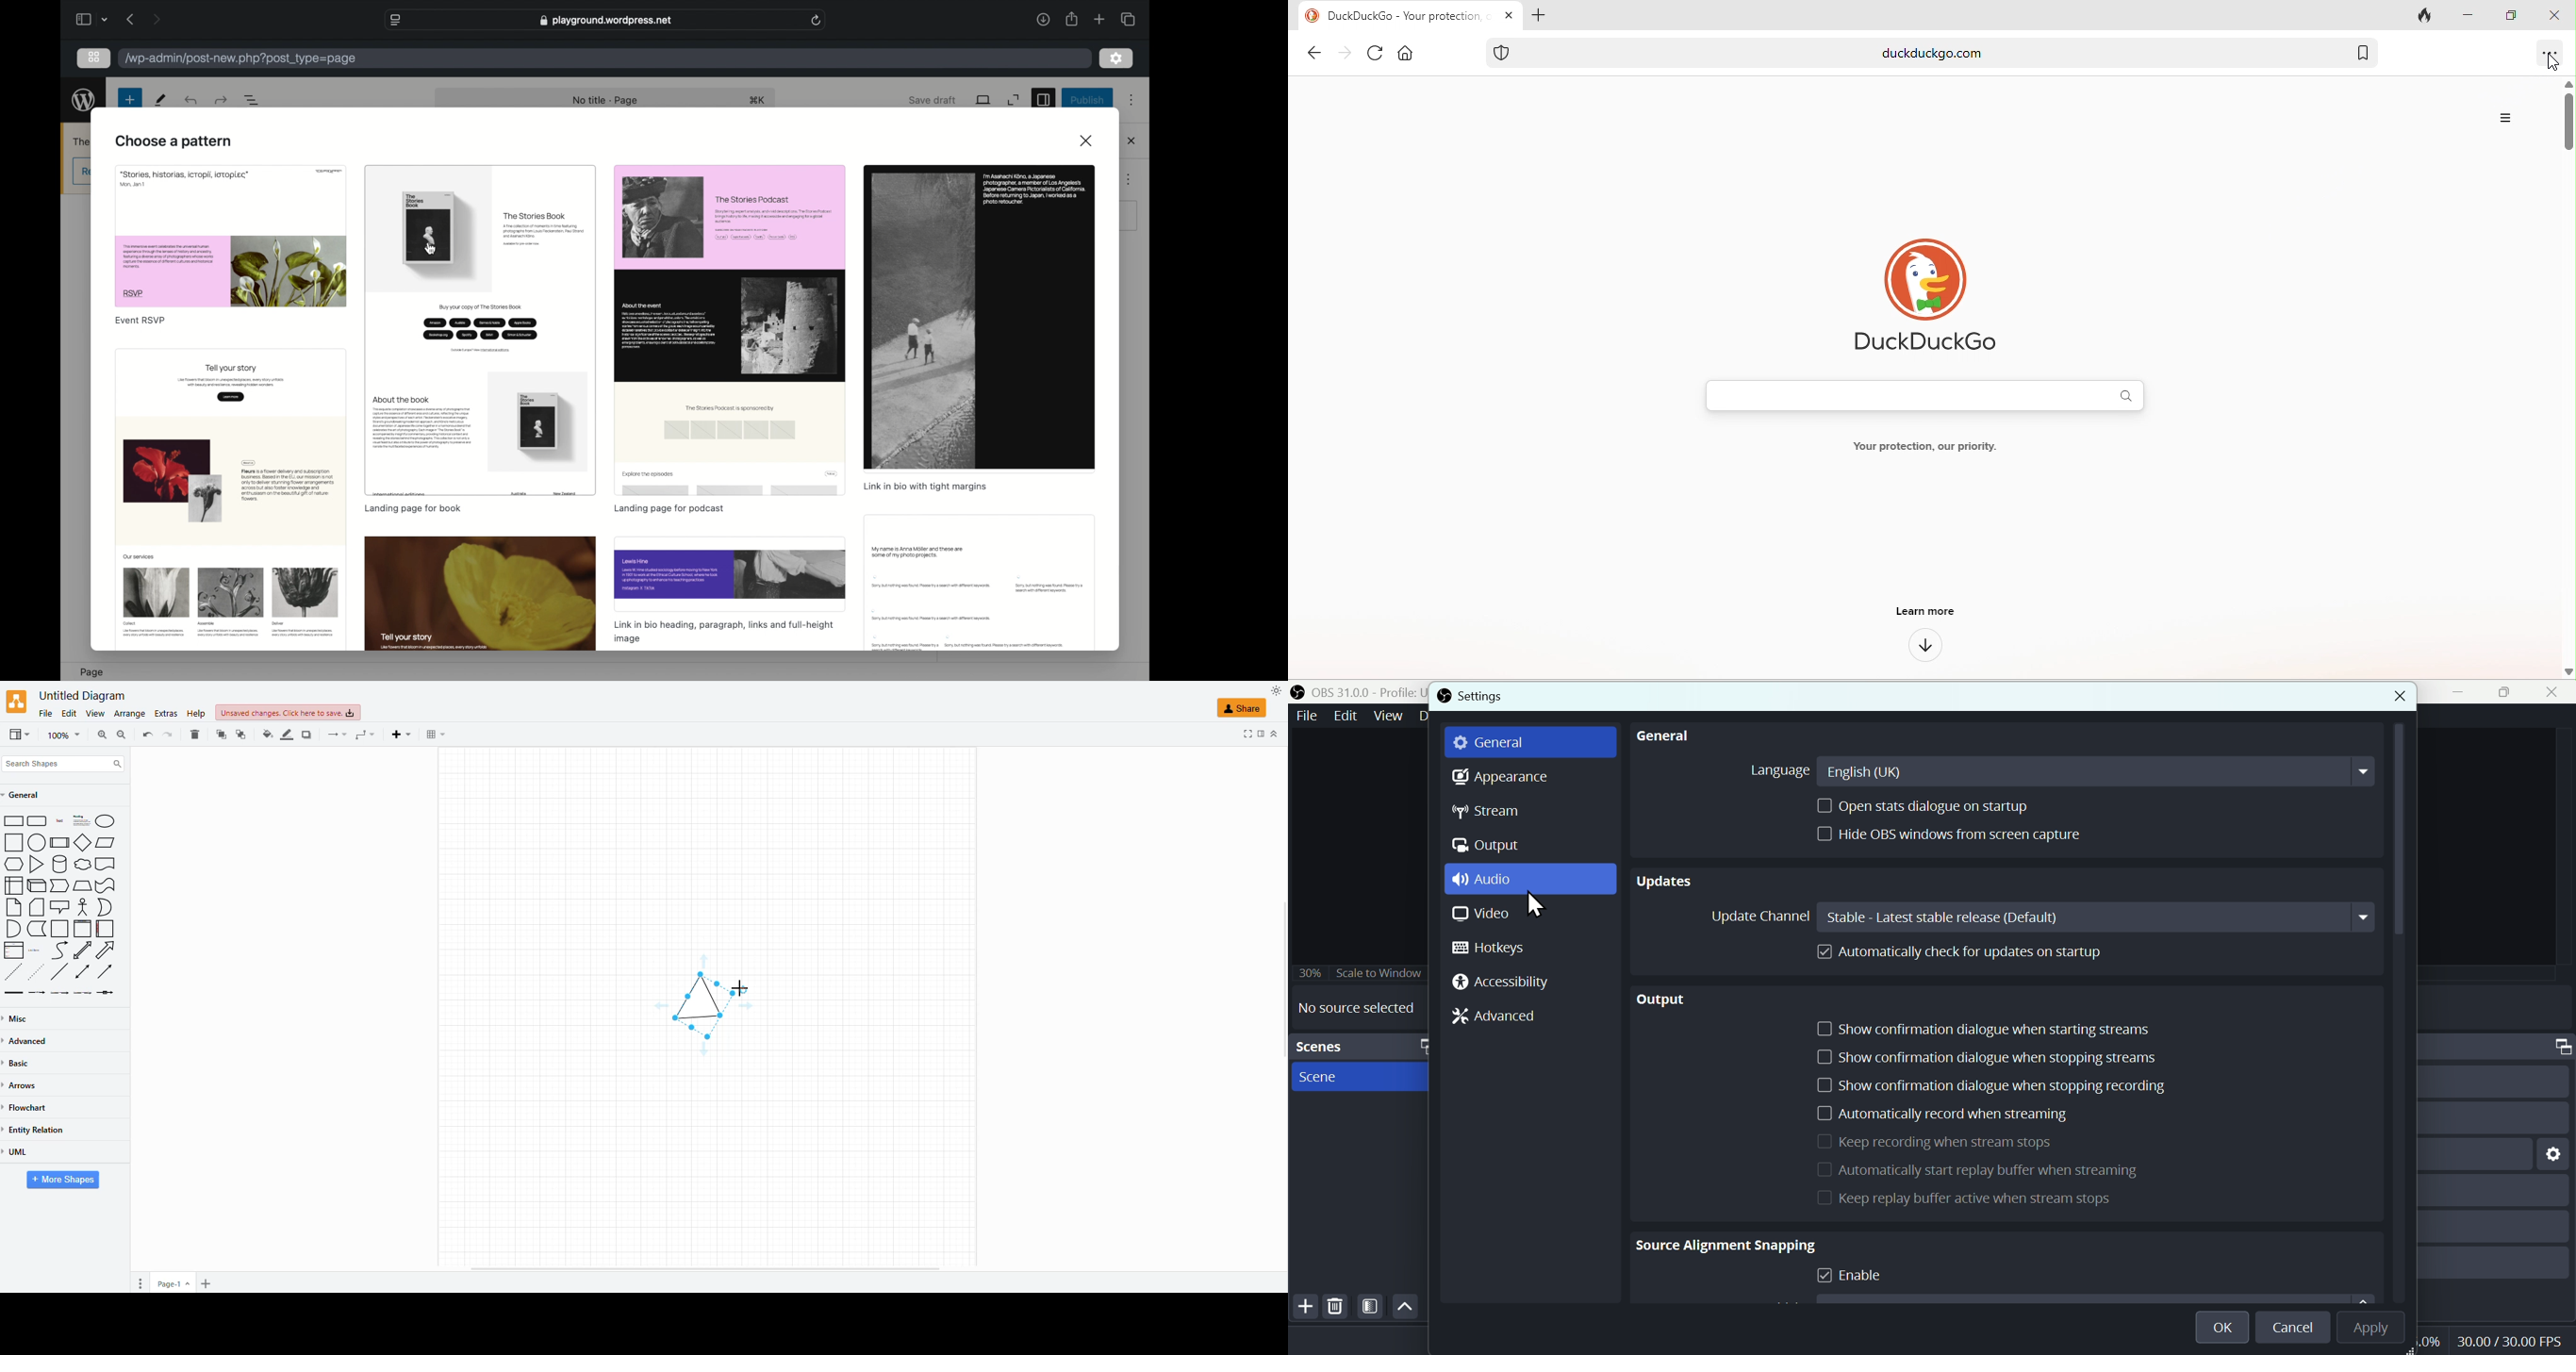  Describe the element at coordinates (2557, 1047) in the screenshot. I see `` at that location.